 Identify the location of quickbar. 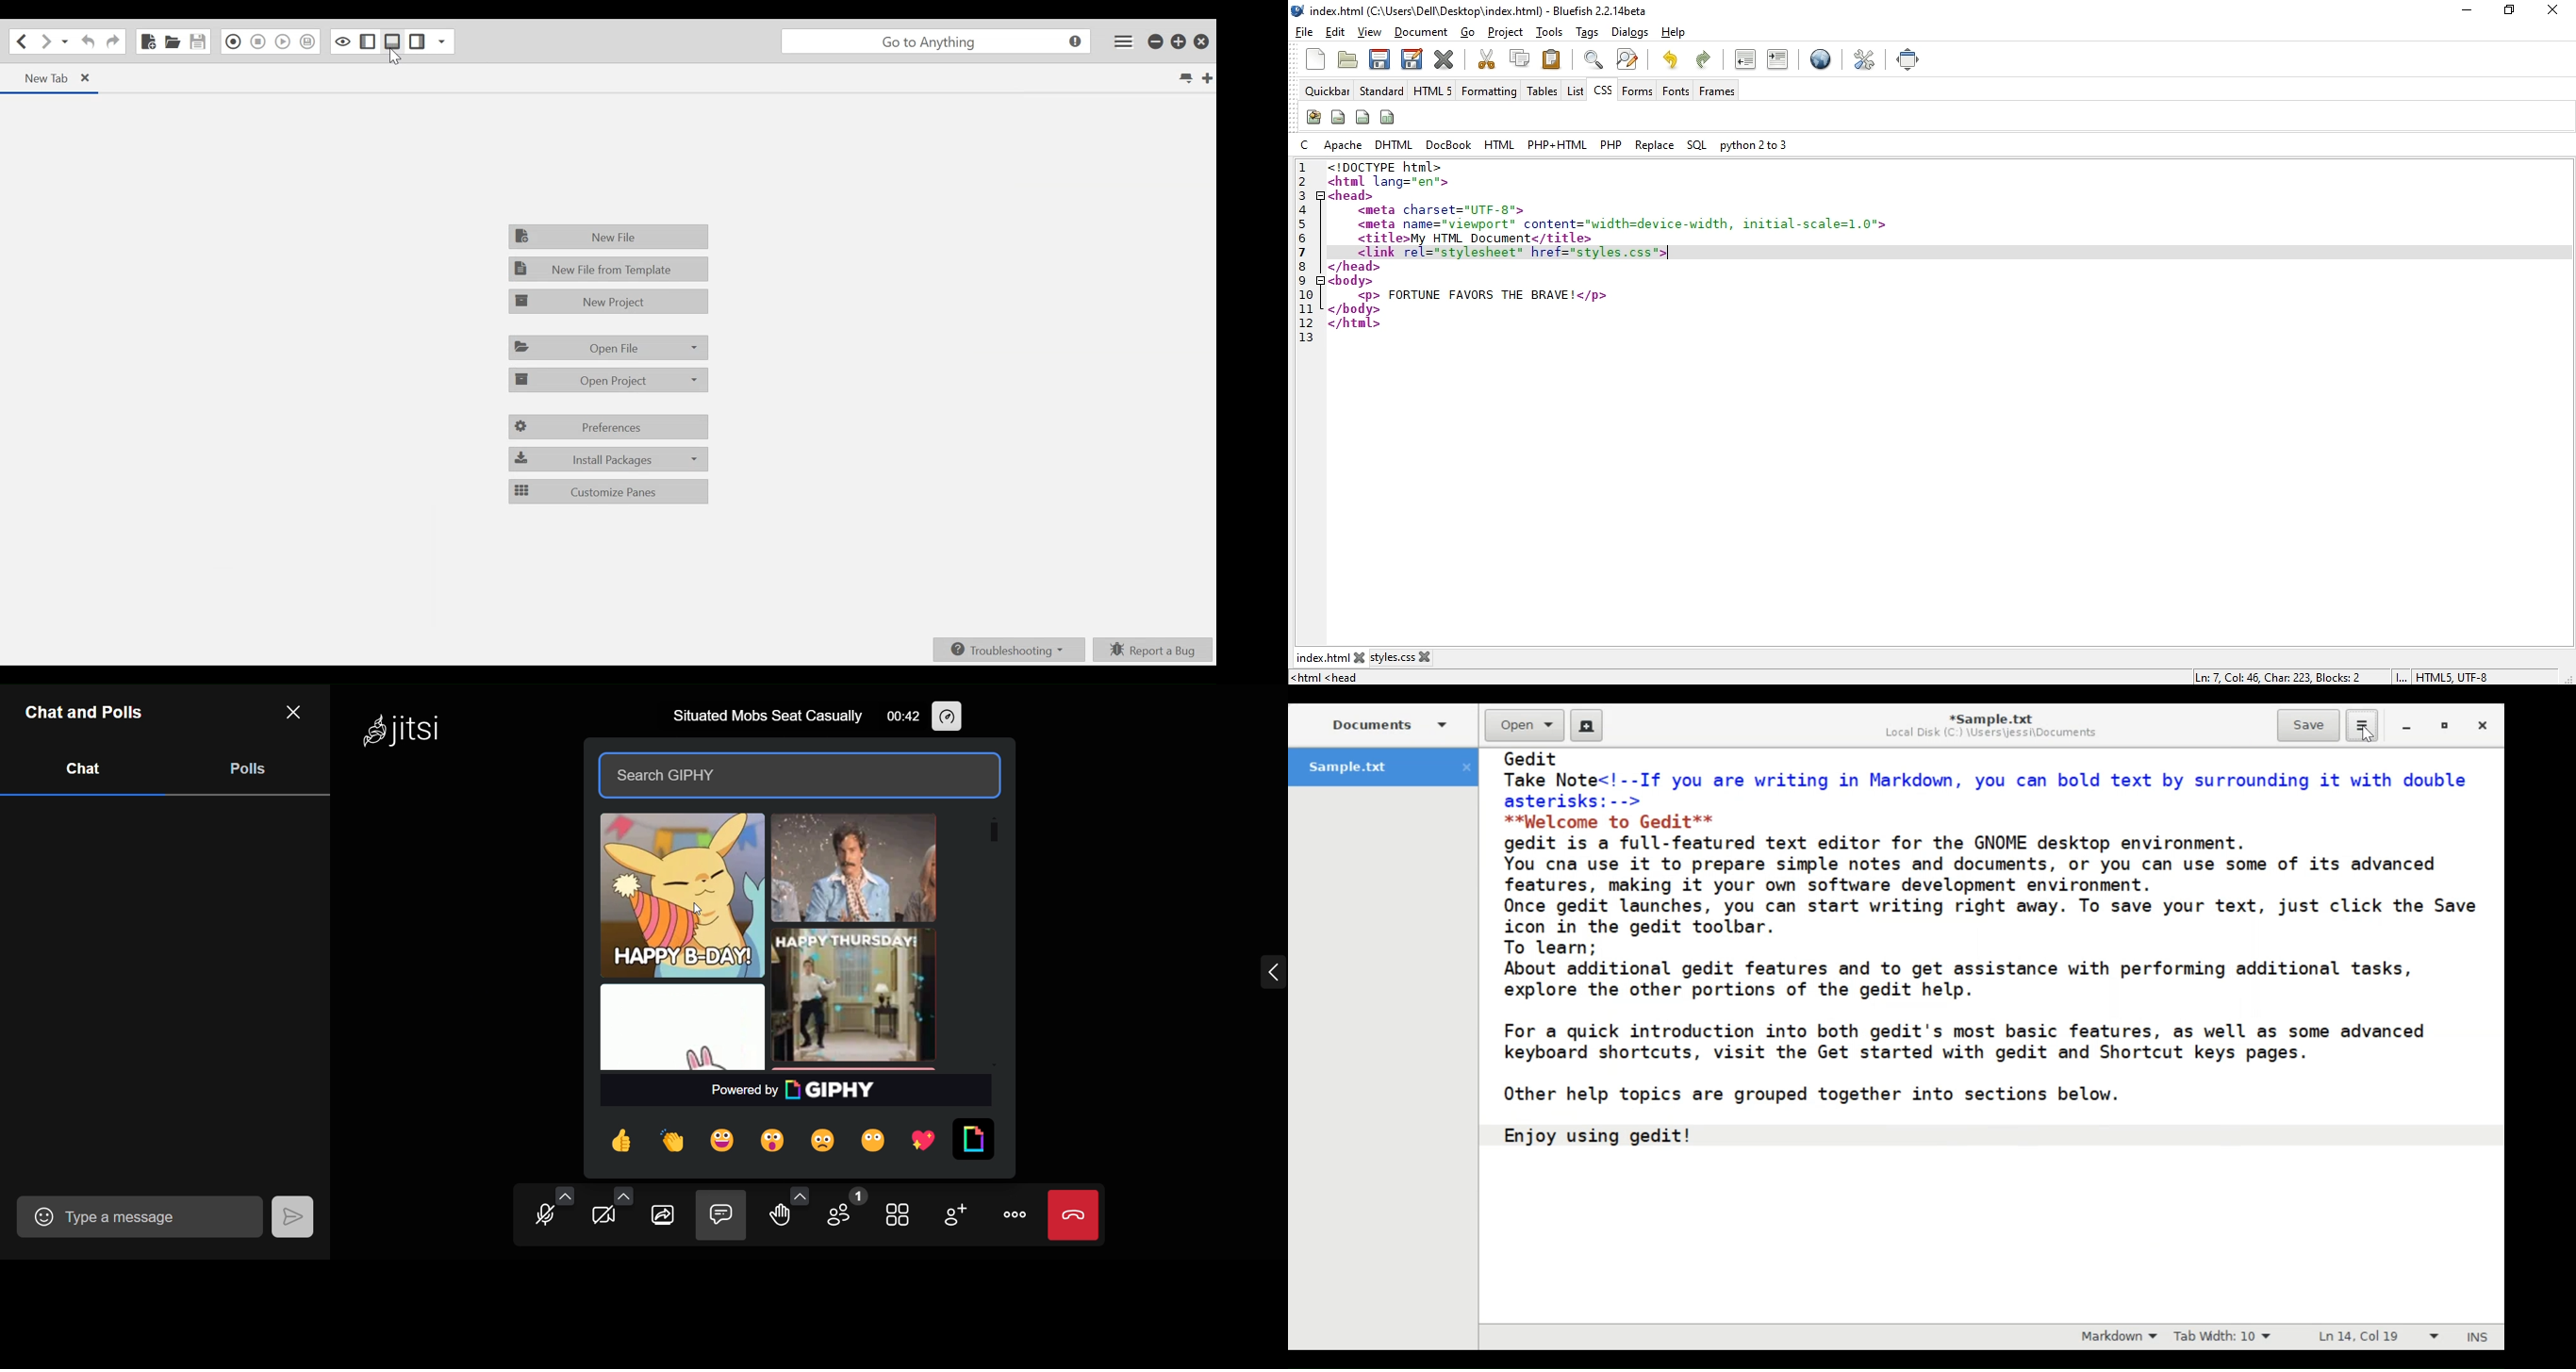
(1329, 91).